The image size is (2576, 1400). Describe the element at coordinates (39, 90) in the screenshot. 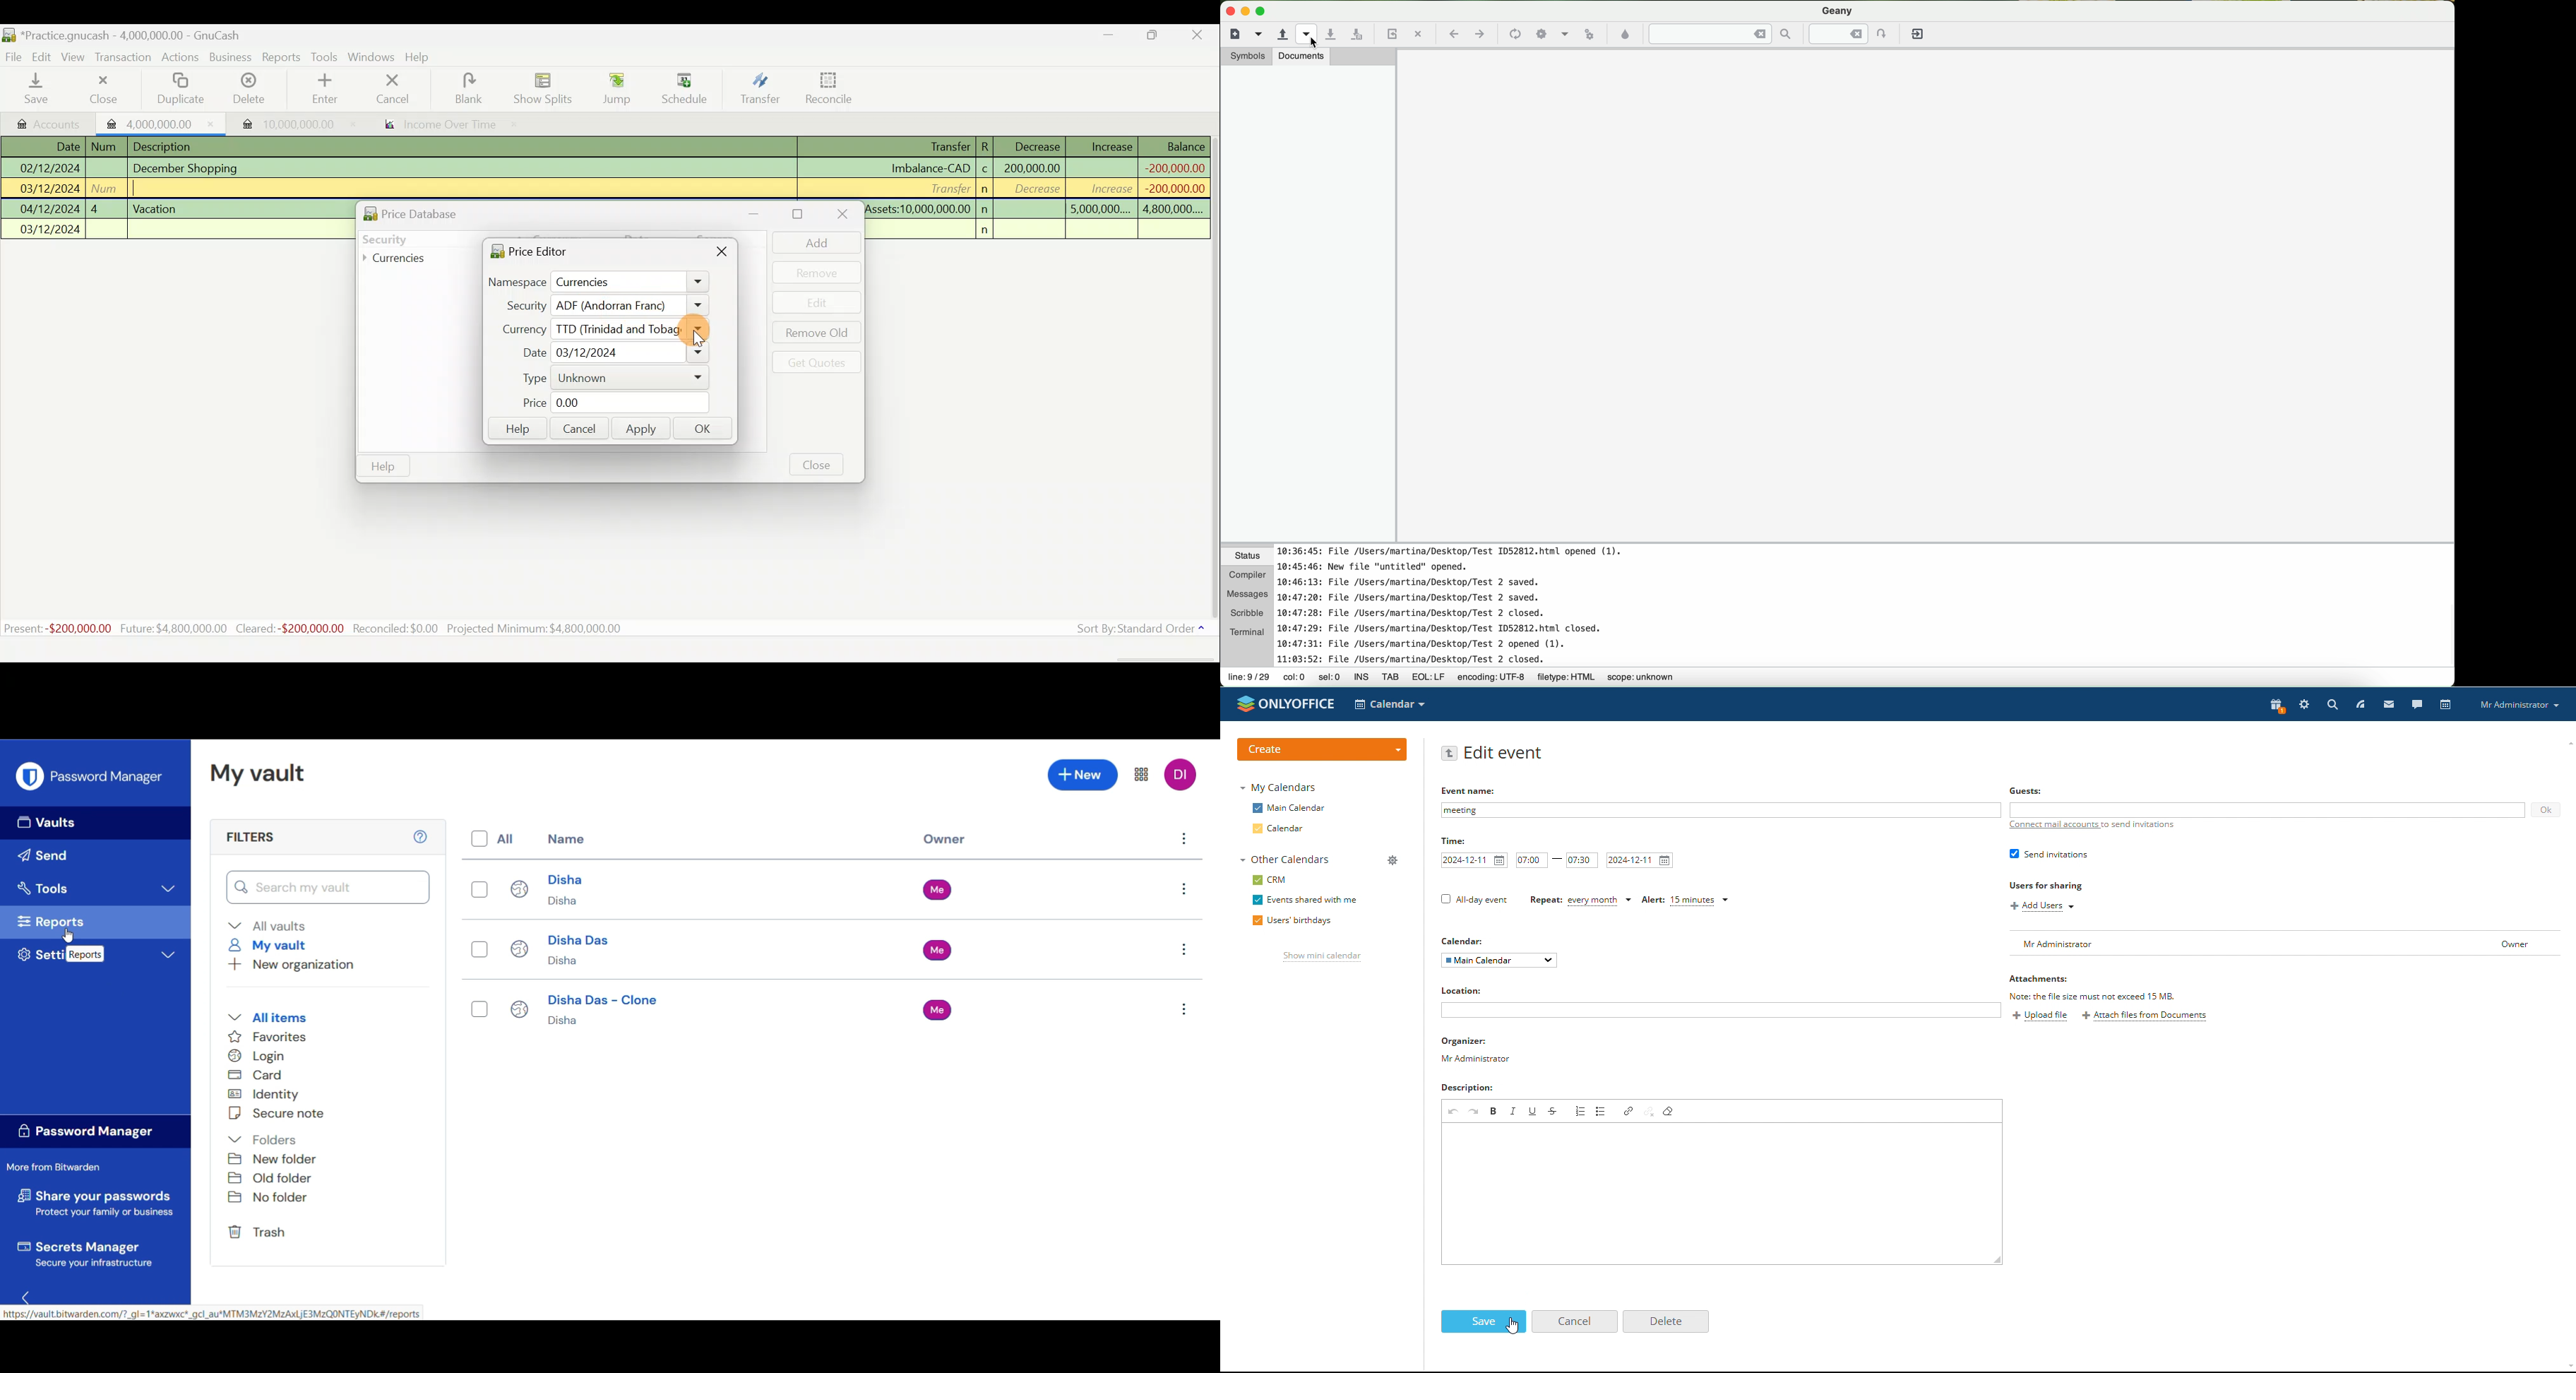

I see `Save` at that location.